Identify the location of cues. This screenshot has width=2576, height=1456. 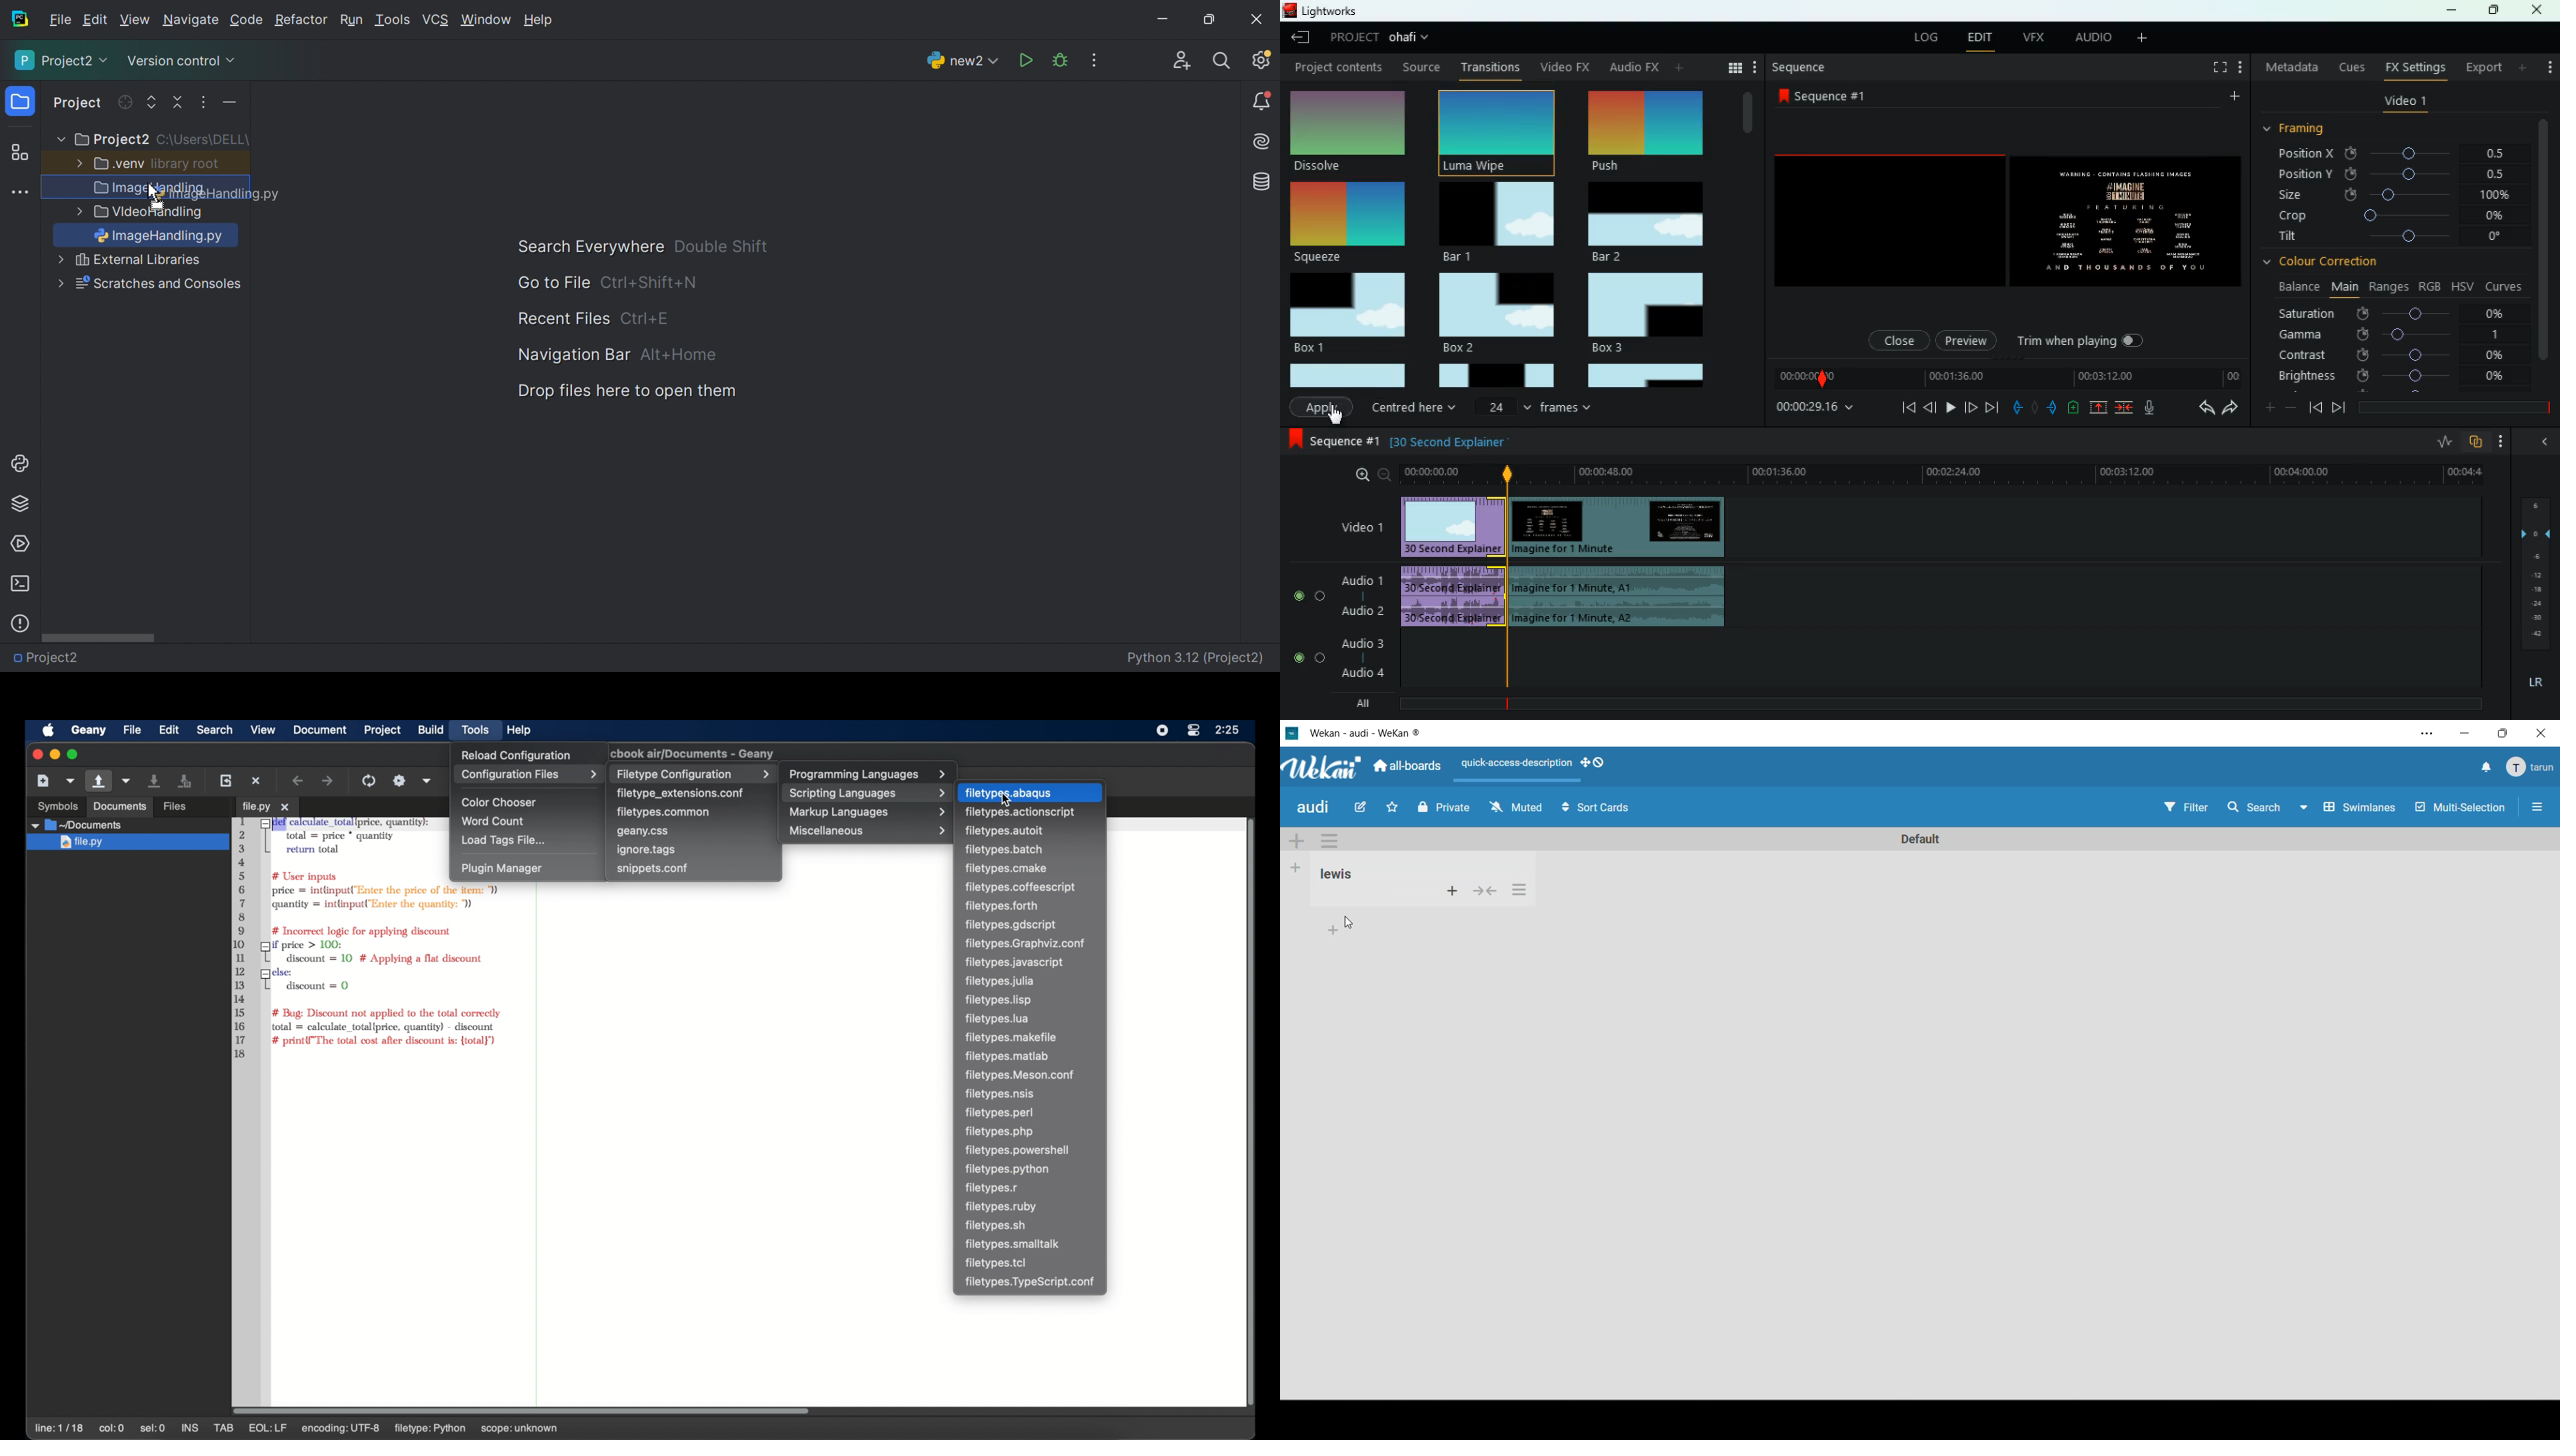
(2353, 67).